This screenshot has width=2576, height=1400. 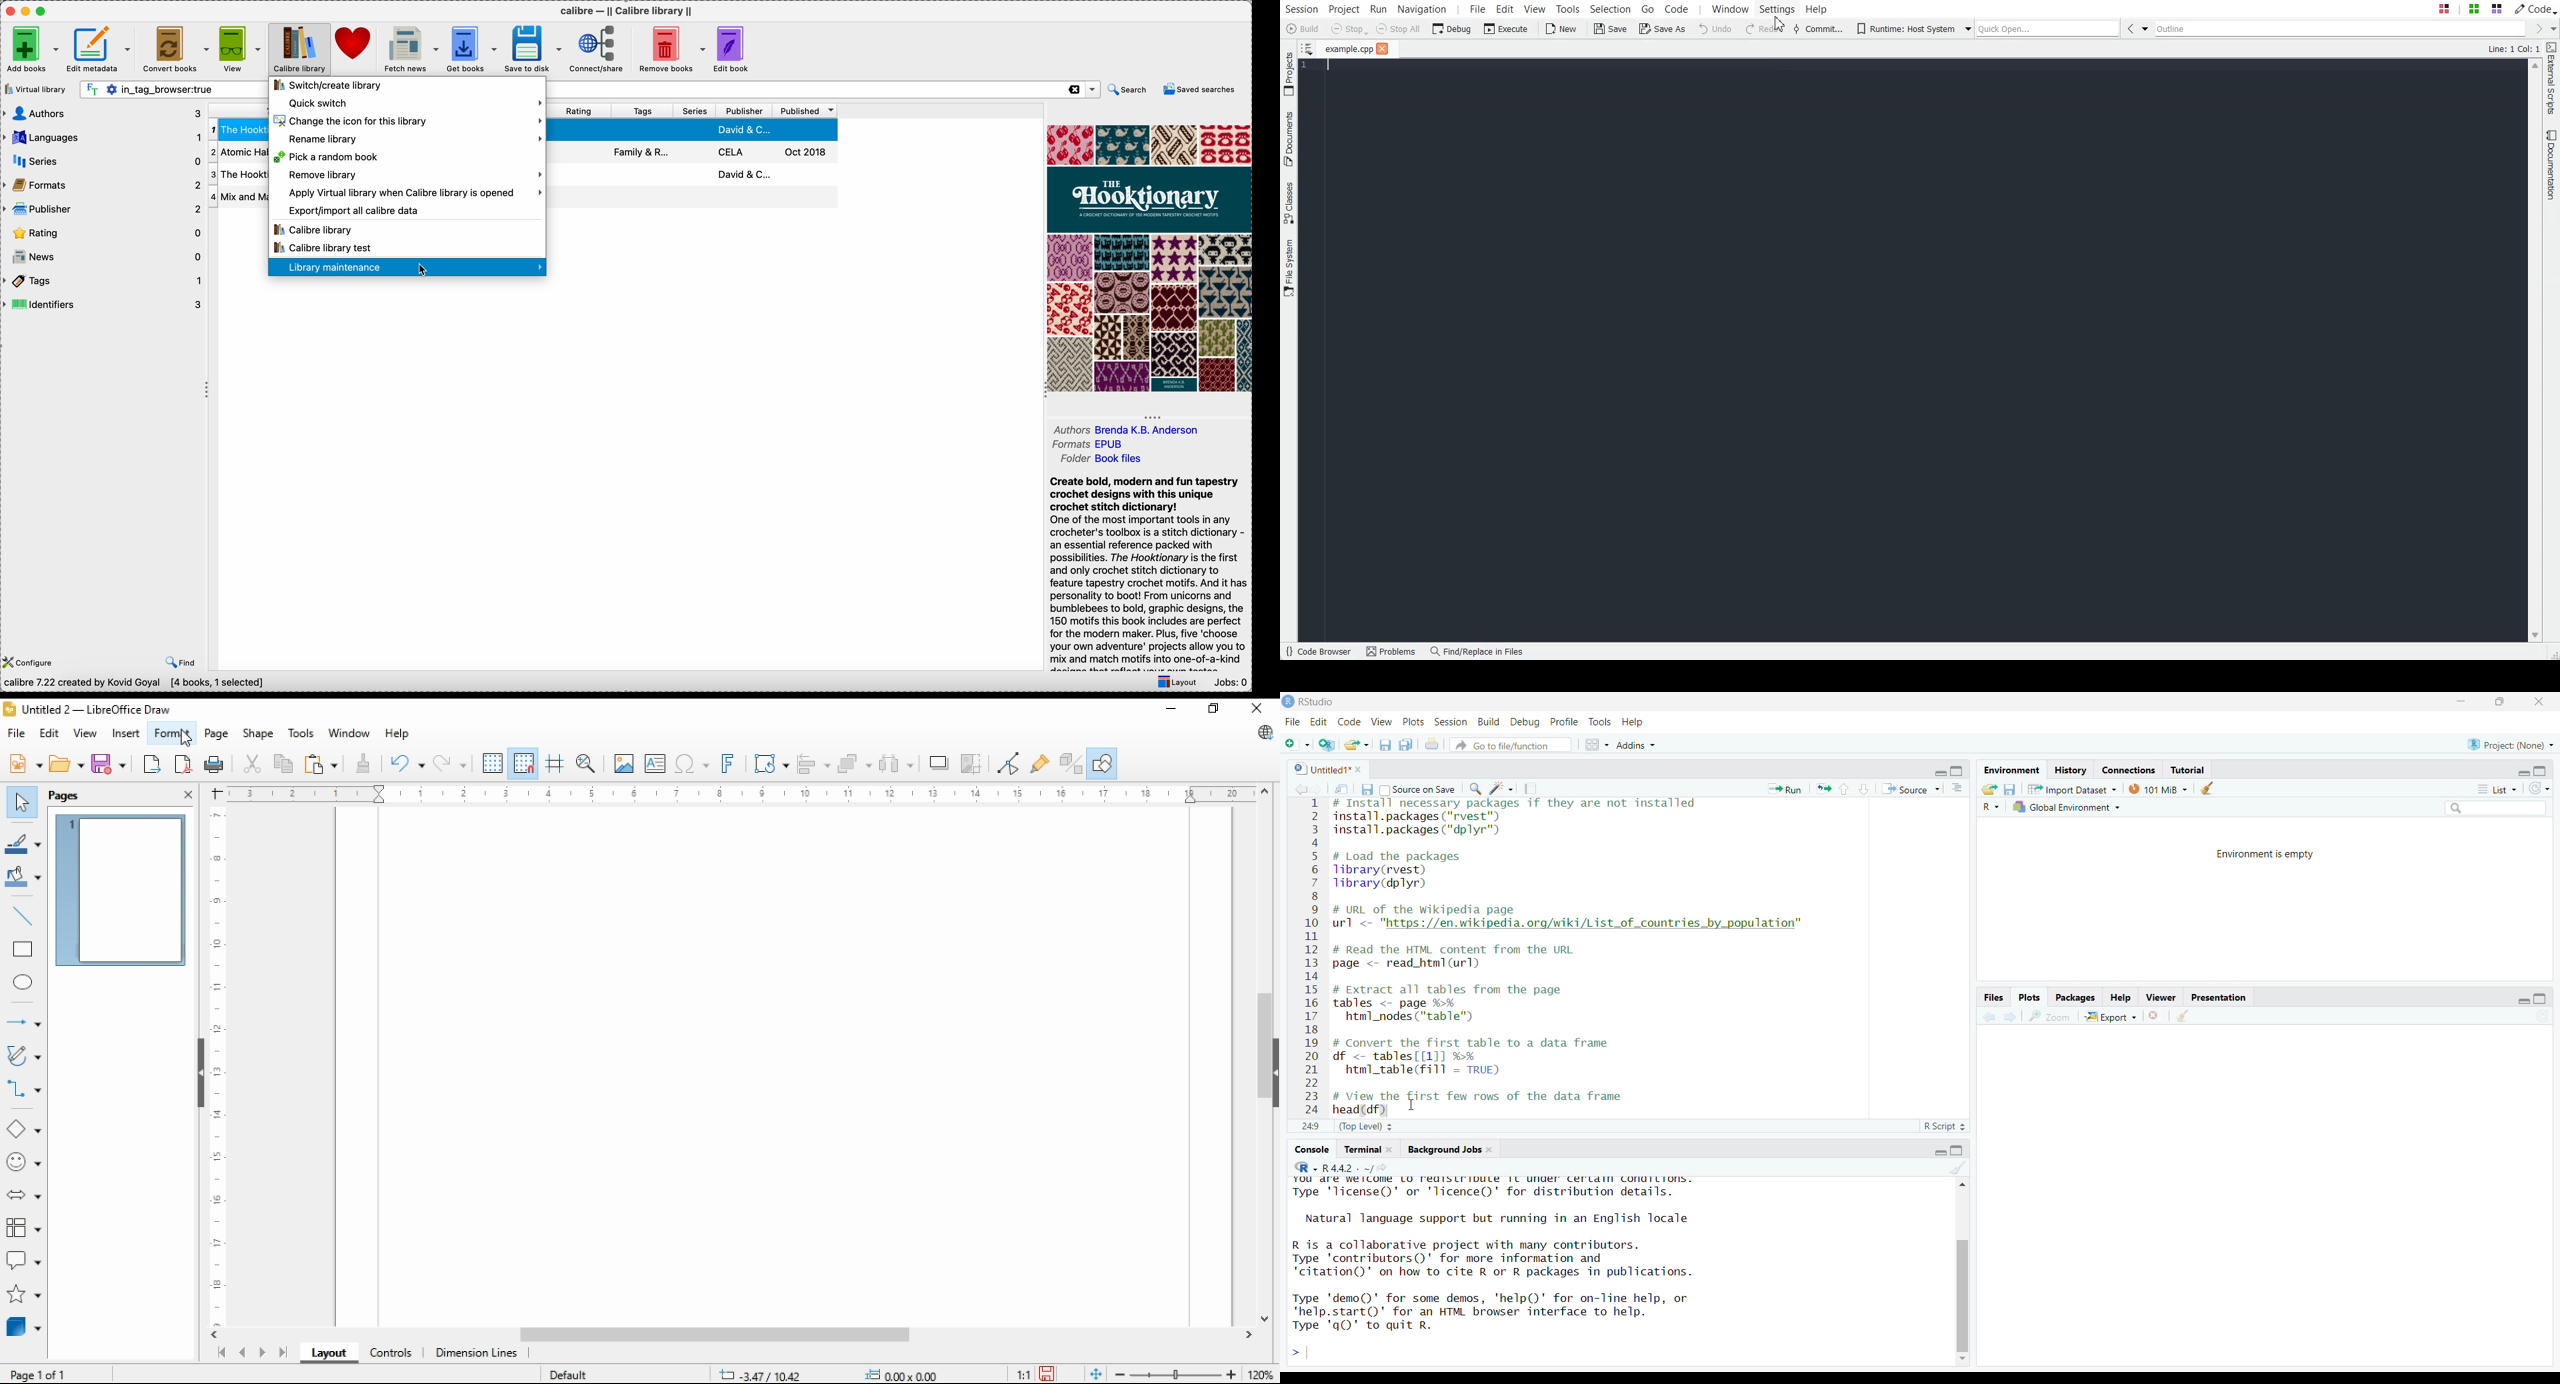 What do you see at coordinates (102, 114) in the screenshot?
I see `authors` at bounding box center [102, 114].